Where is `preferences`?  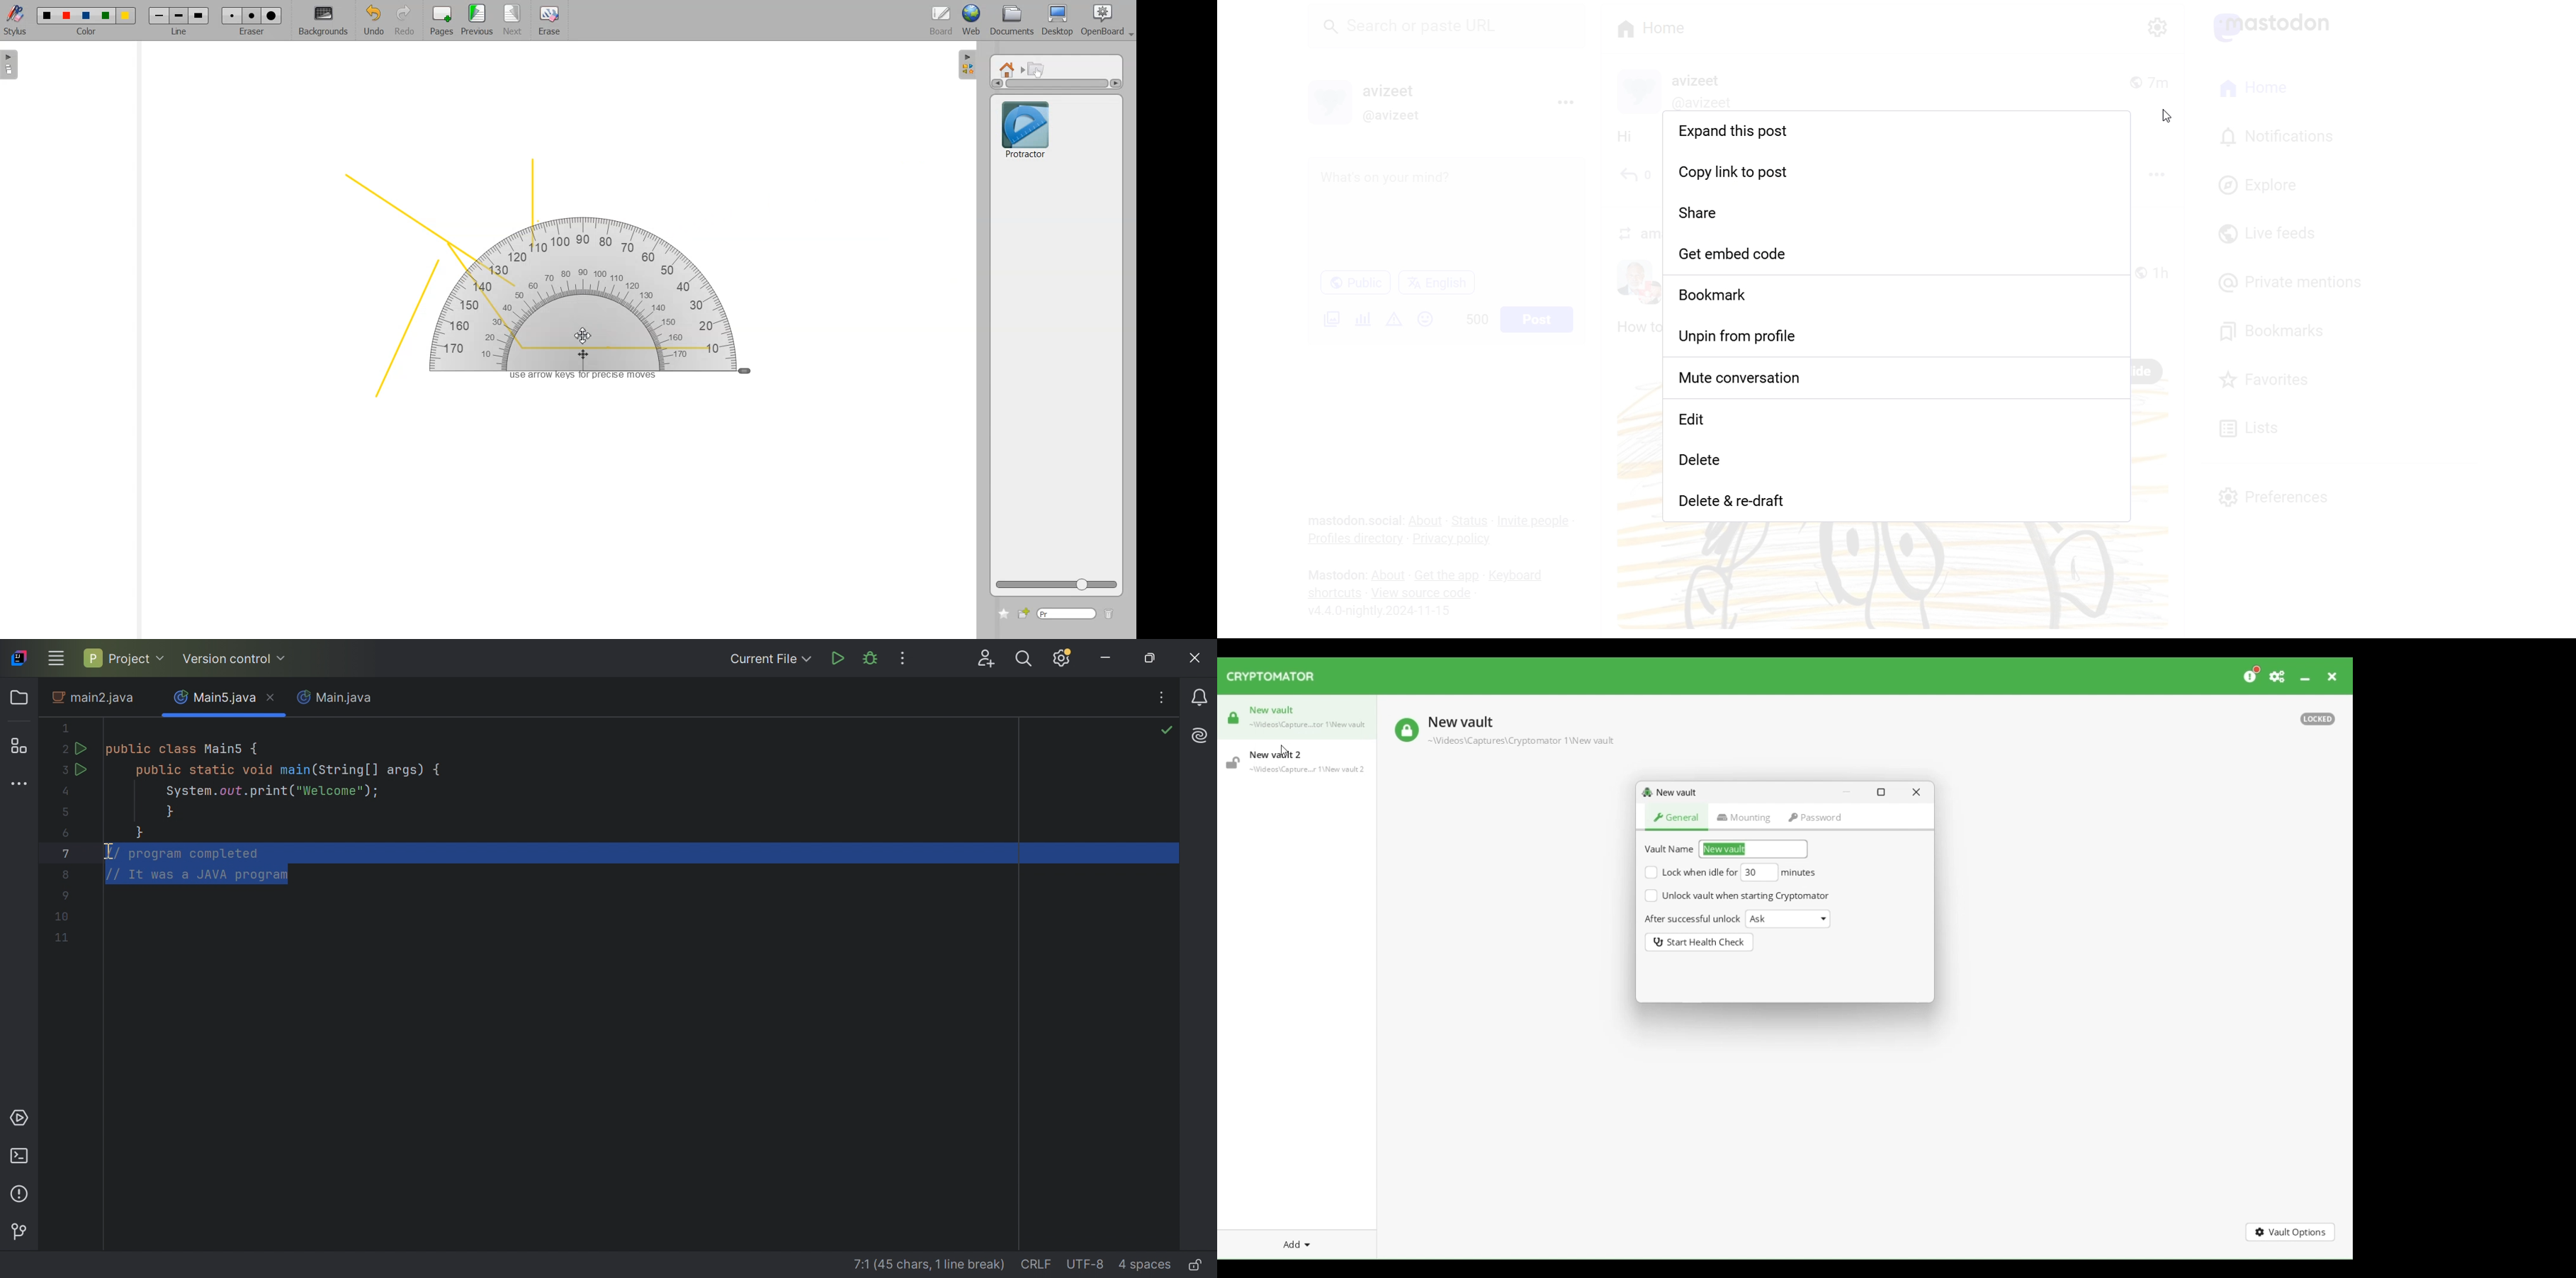 preferences is located at coordinates (2276, 495).